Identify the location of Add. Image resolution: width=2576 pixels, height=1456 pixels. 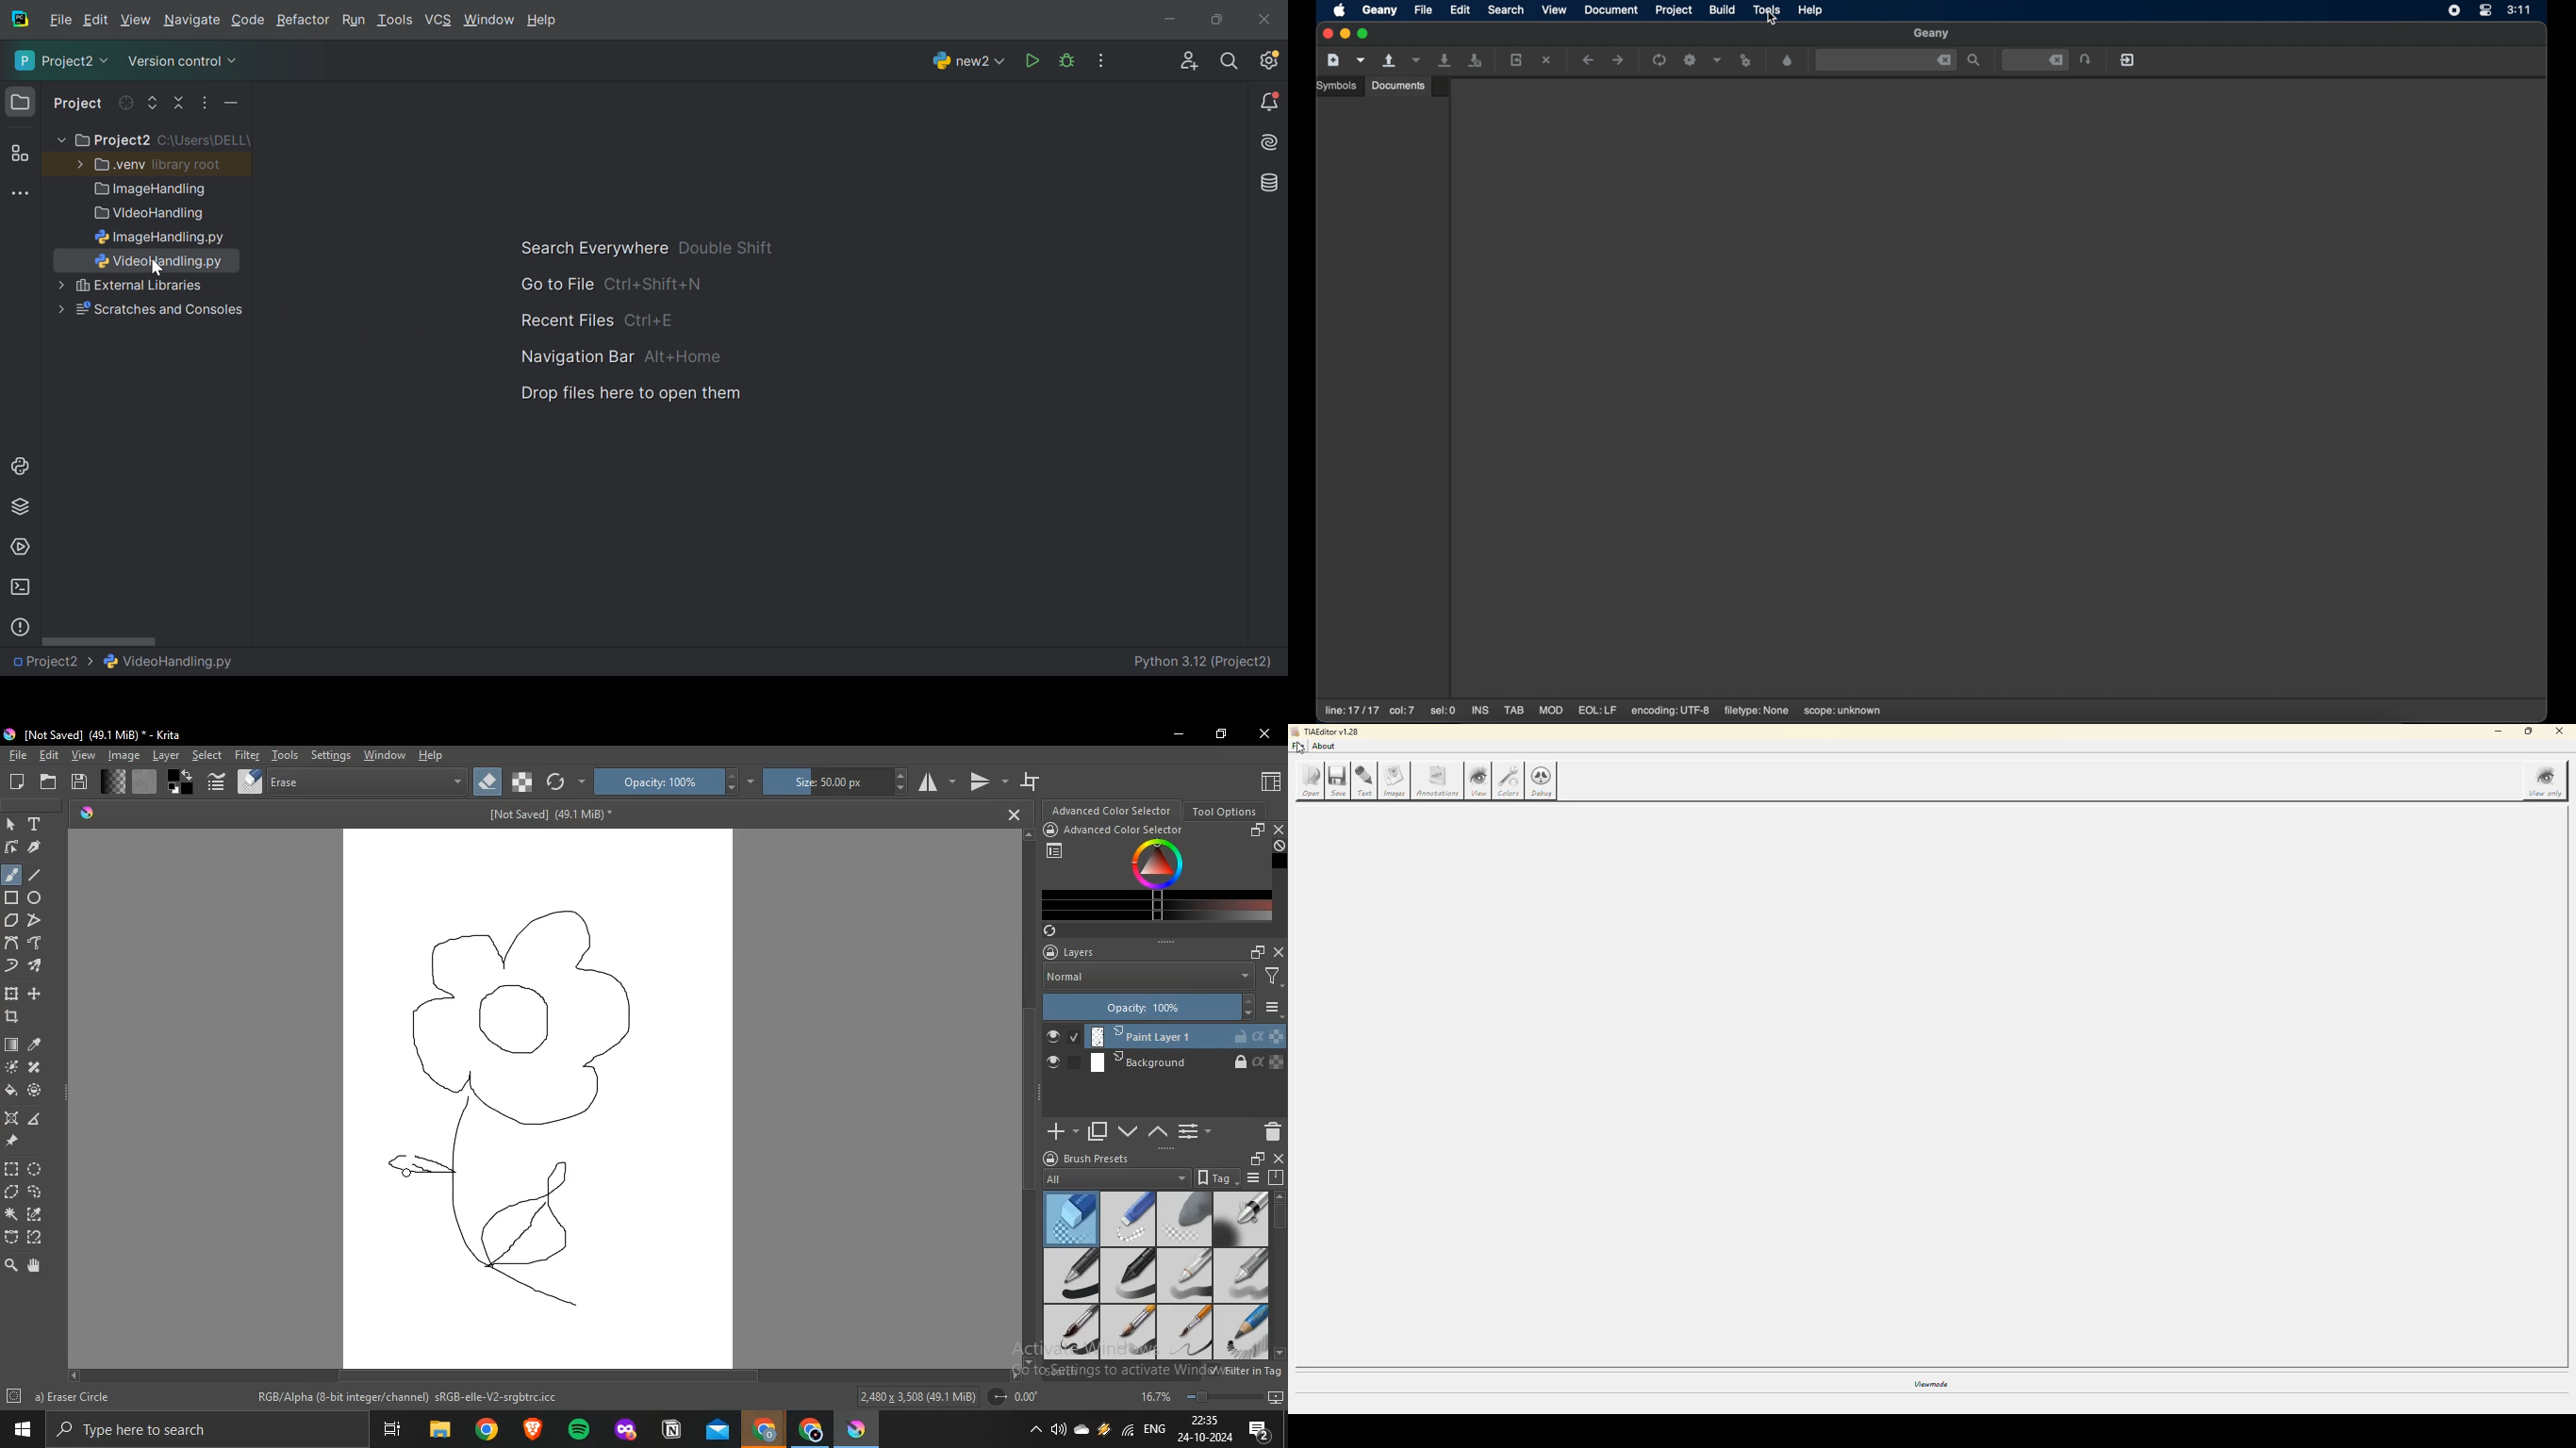
(1059, 1126).